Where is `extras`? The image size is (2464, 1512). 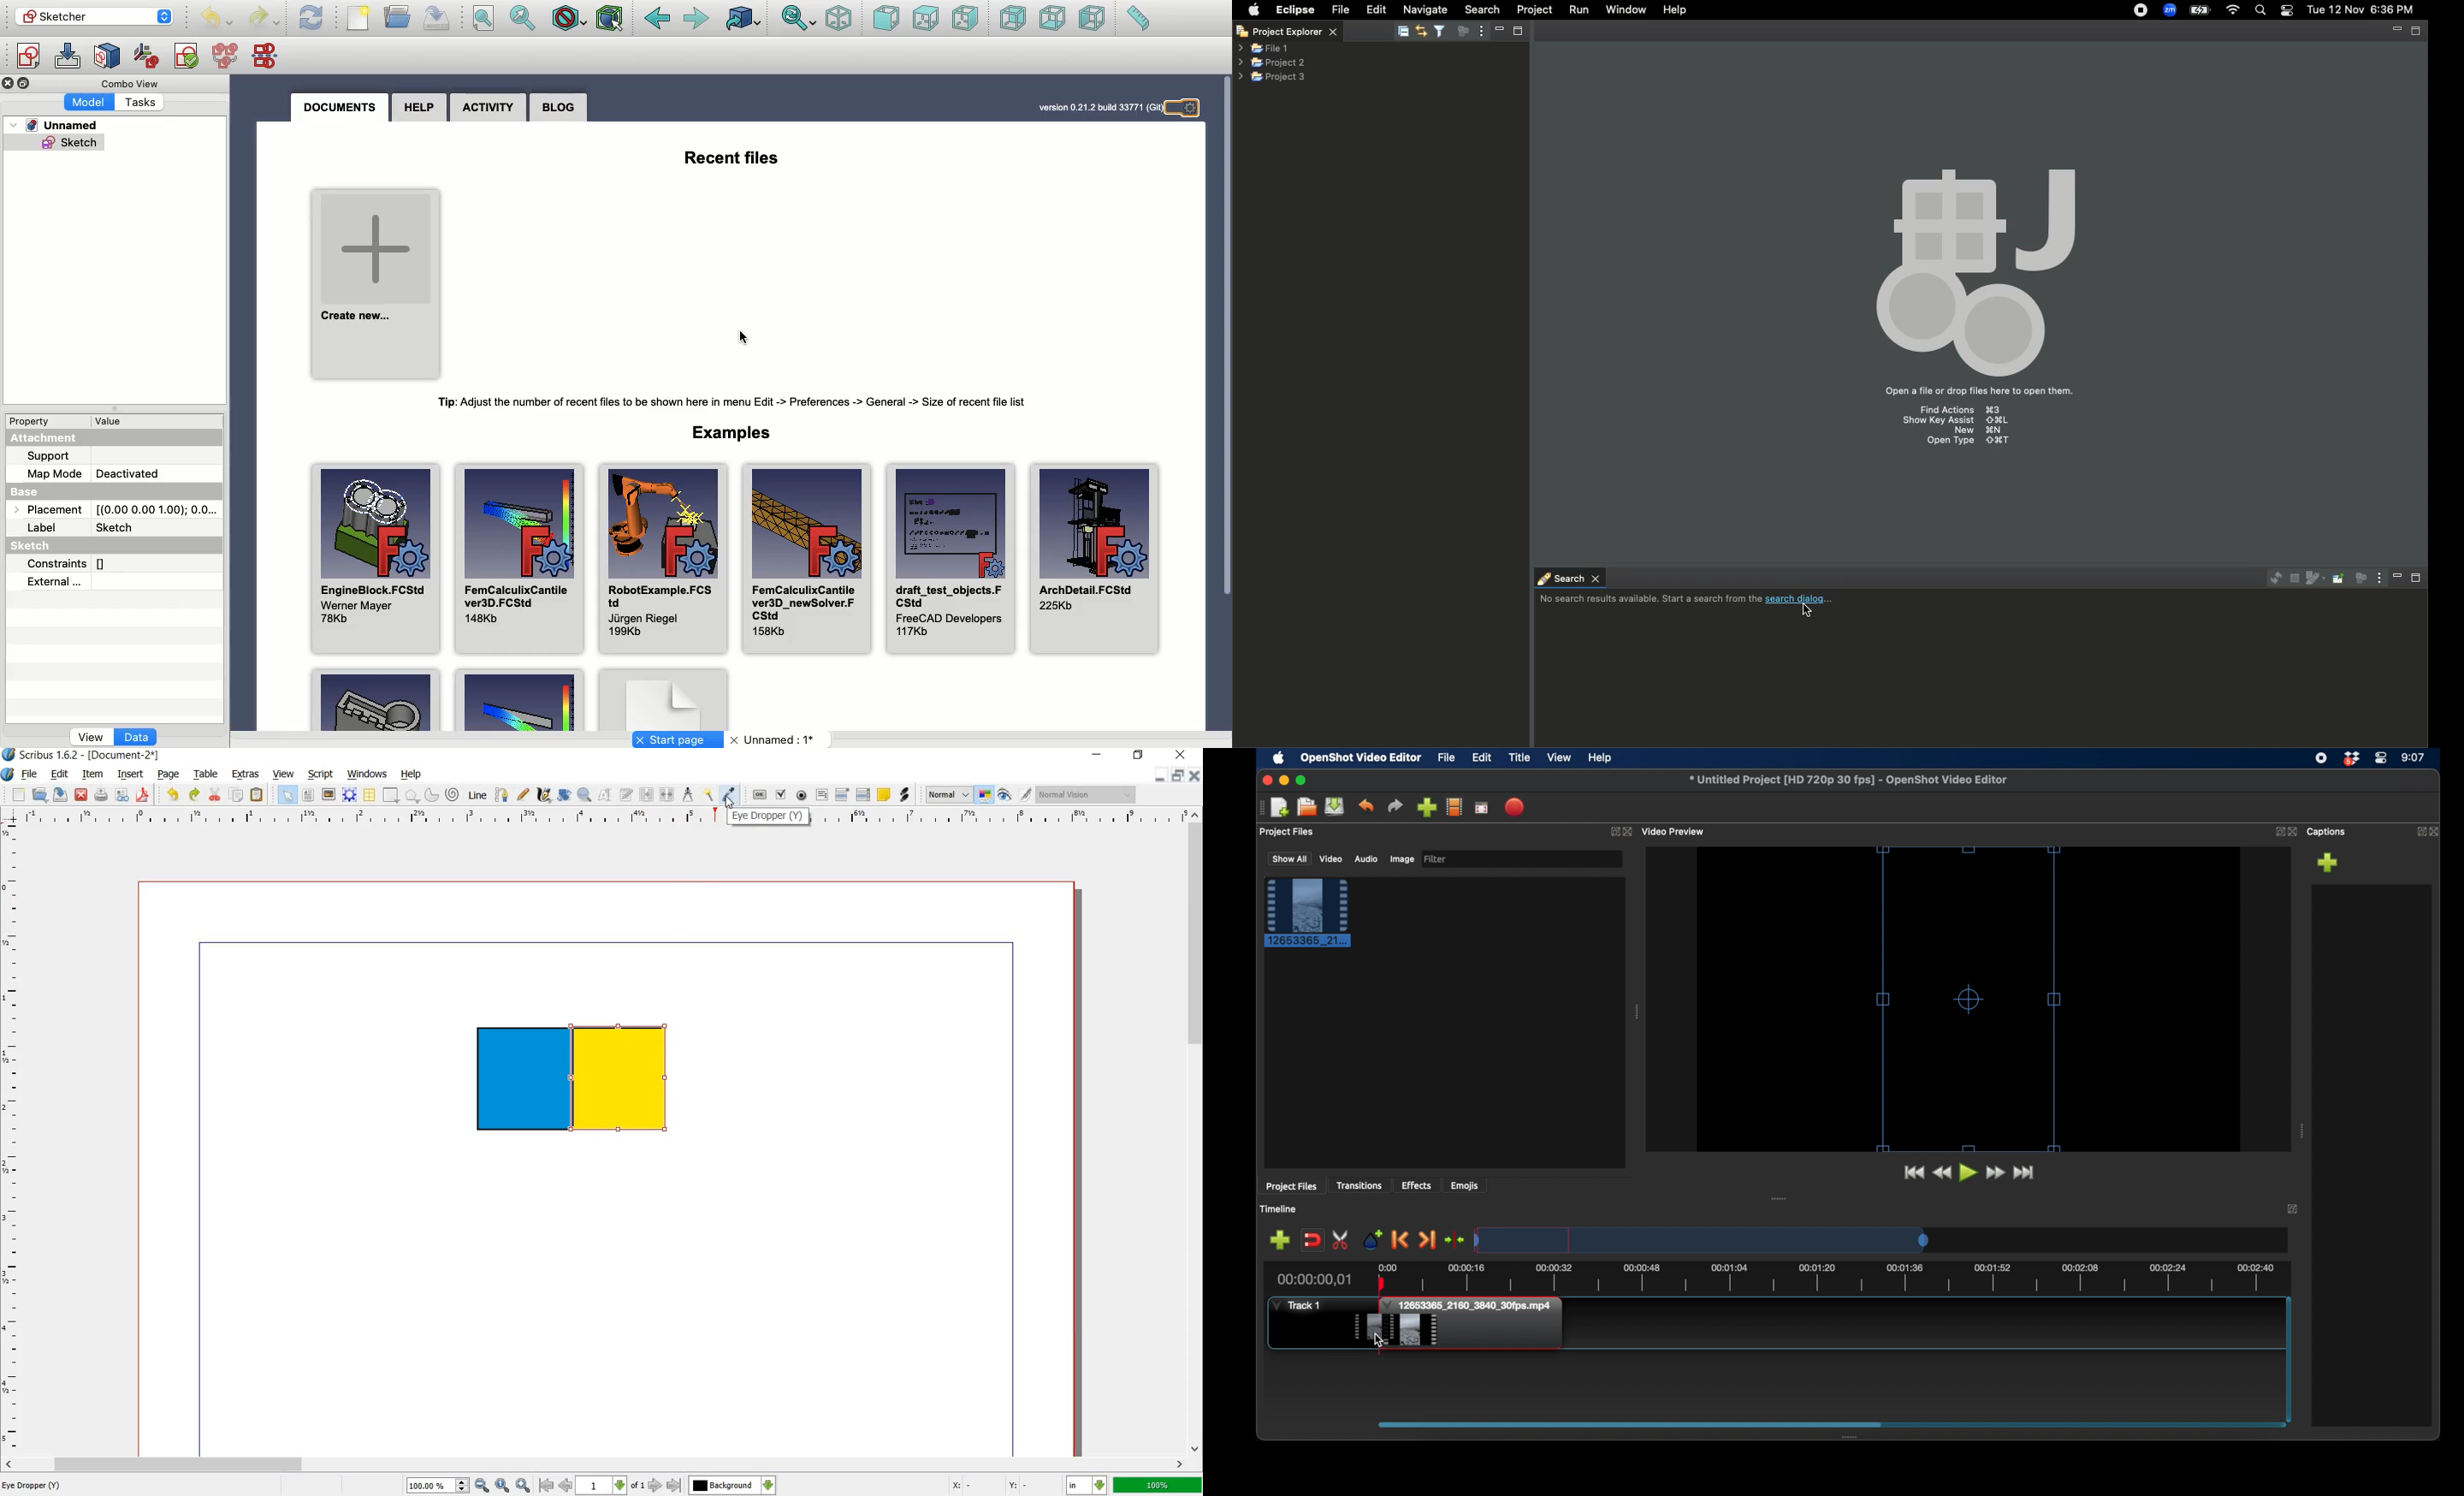
extras is located at coordinates (246, 775).